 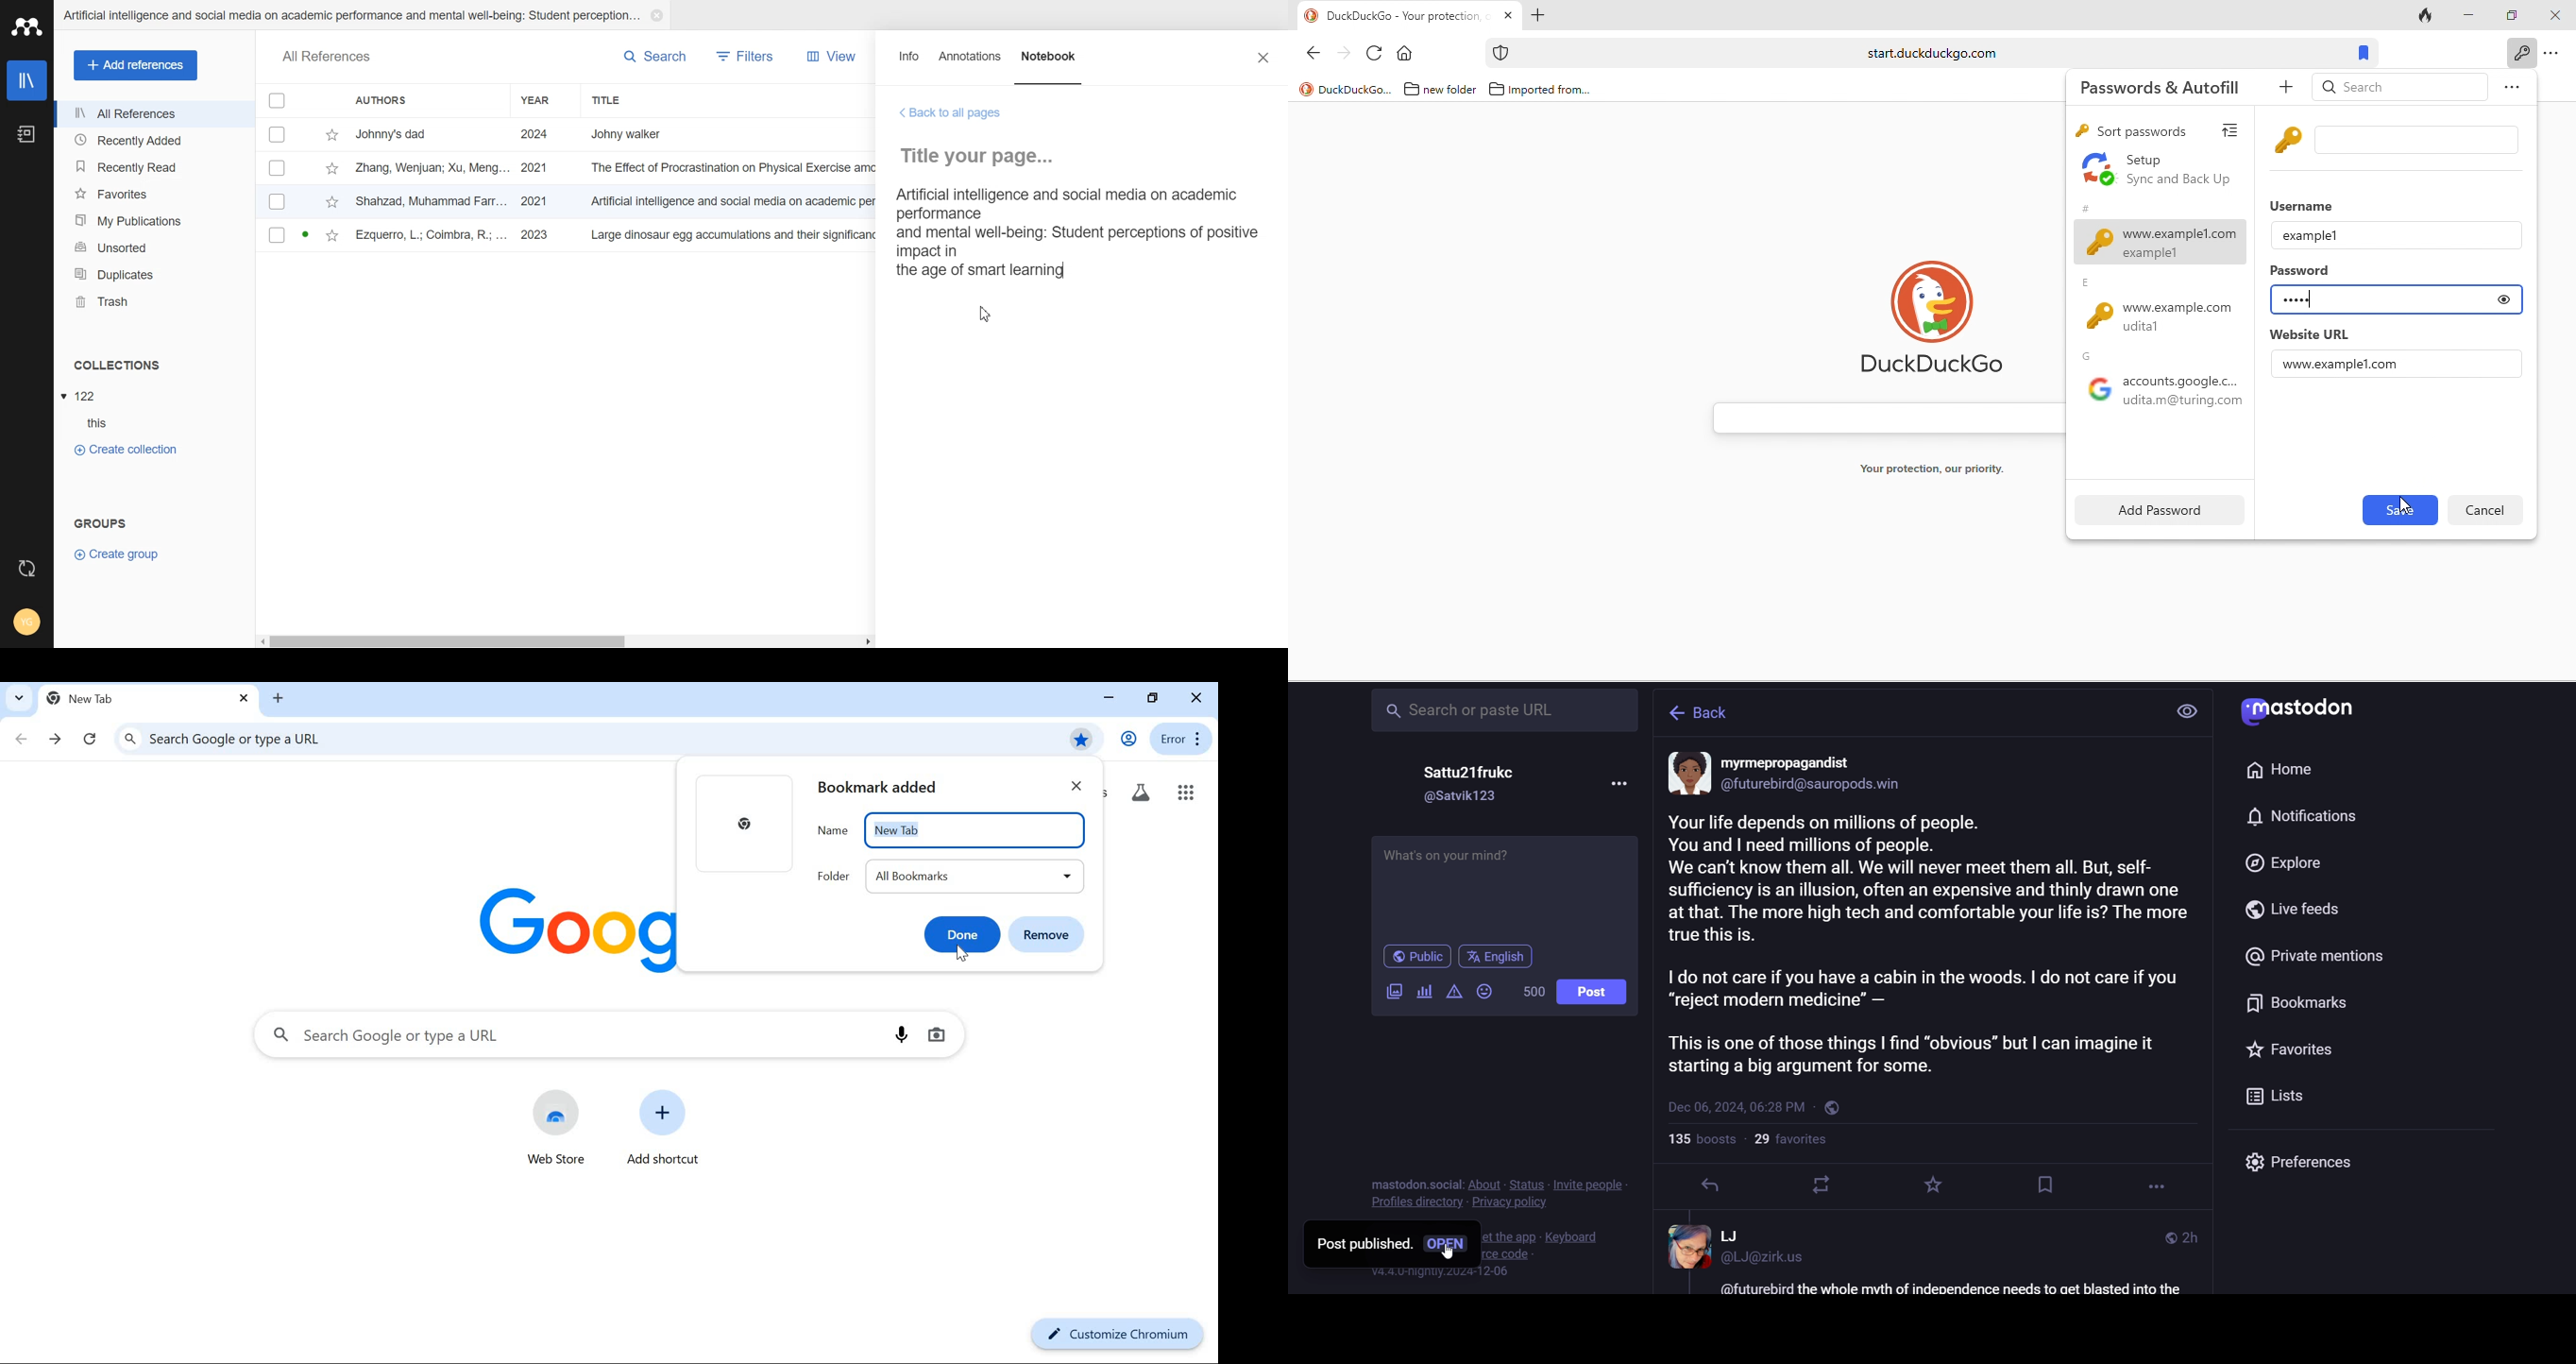 What do you see at coordinates (279, 134) in the screenshot?
I see `Checkbox` at bounding box center [279, 134].